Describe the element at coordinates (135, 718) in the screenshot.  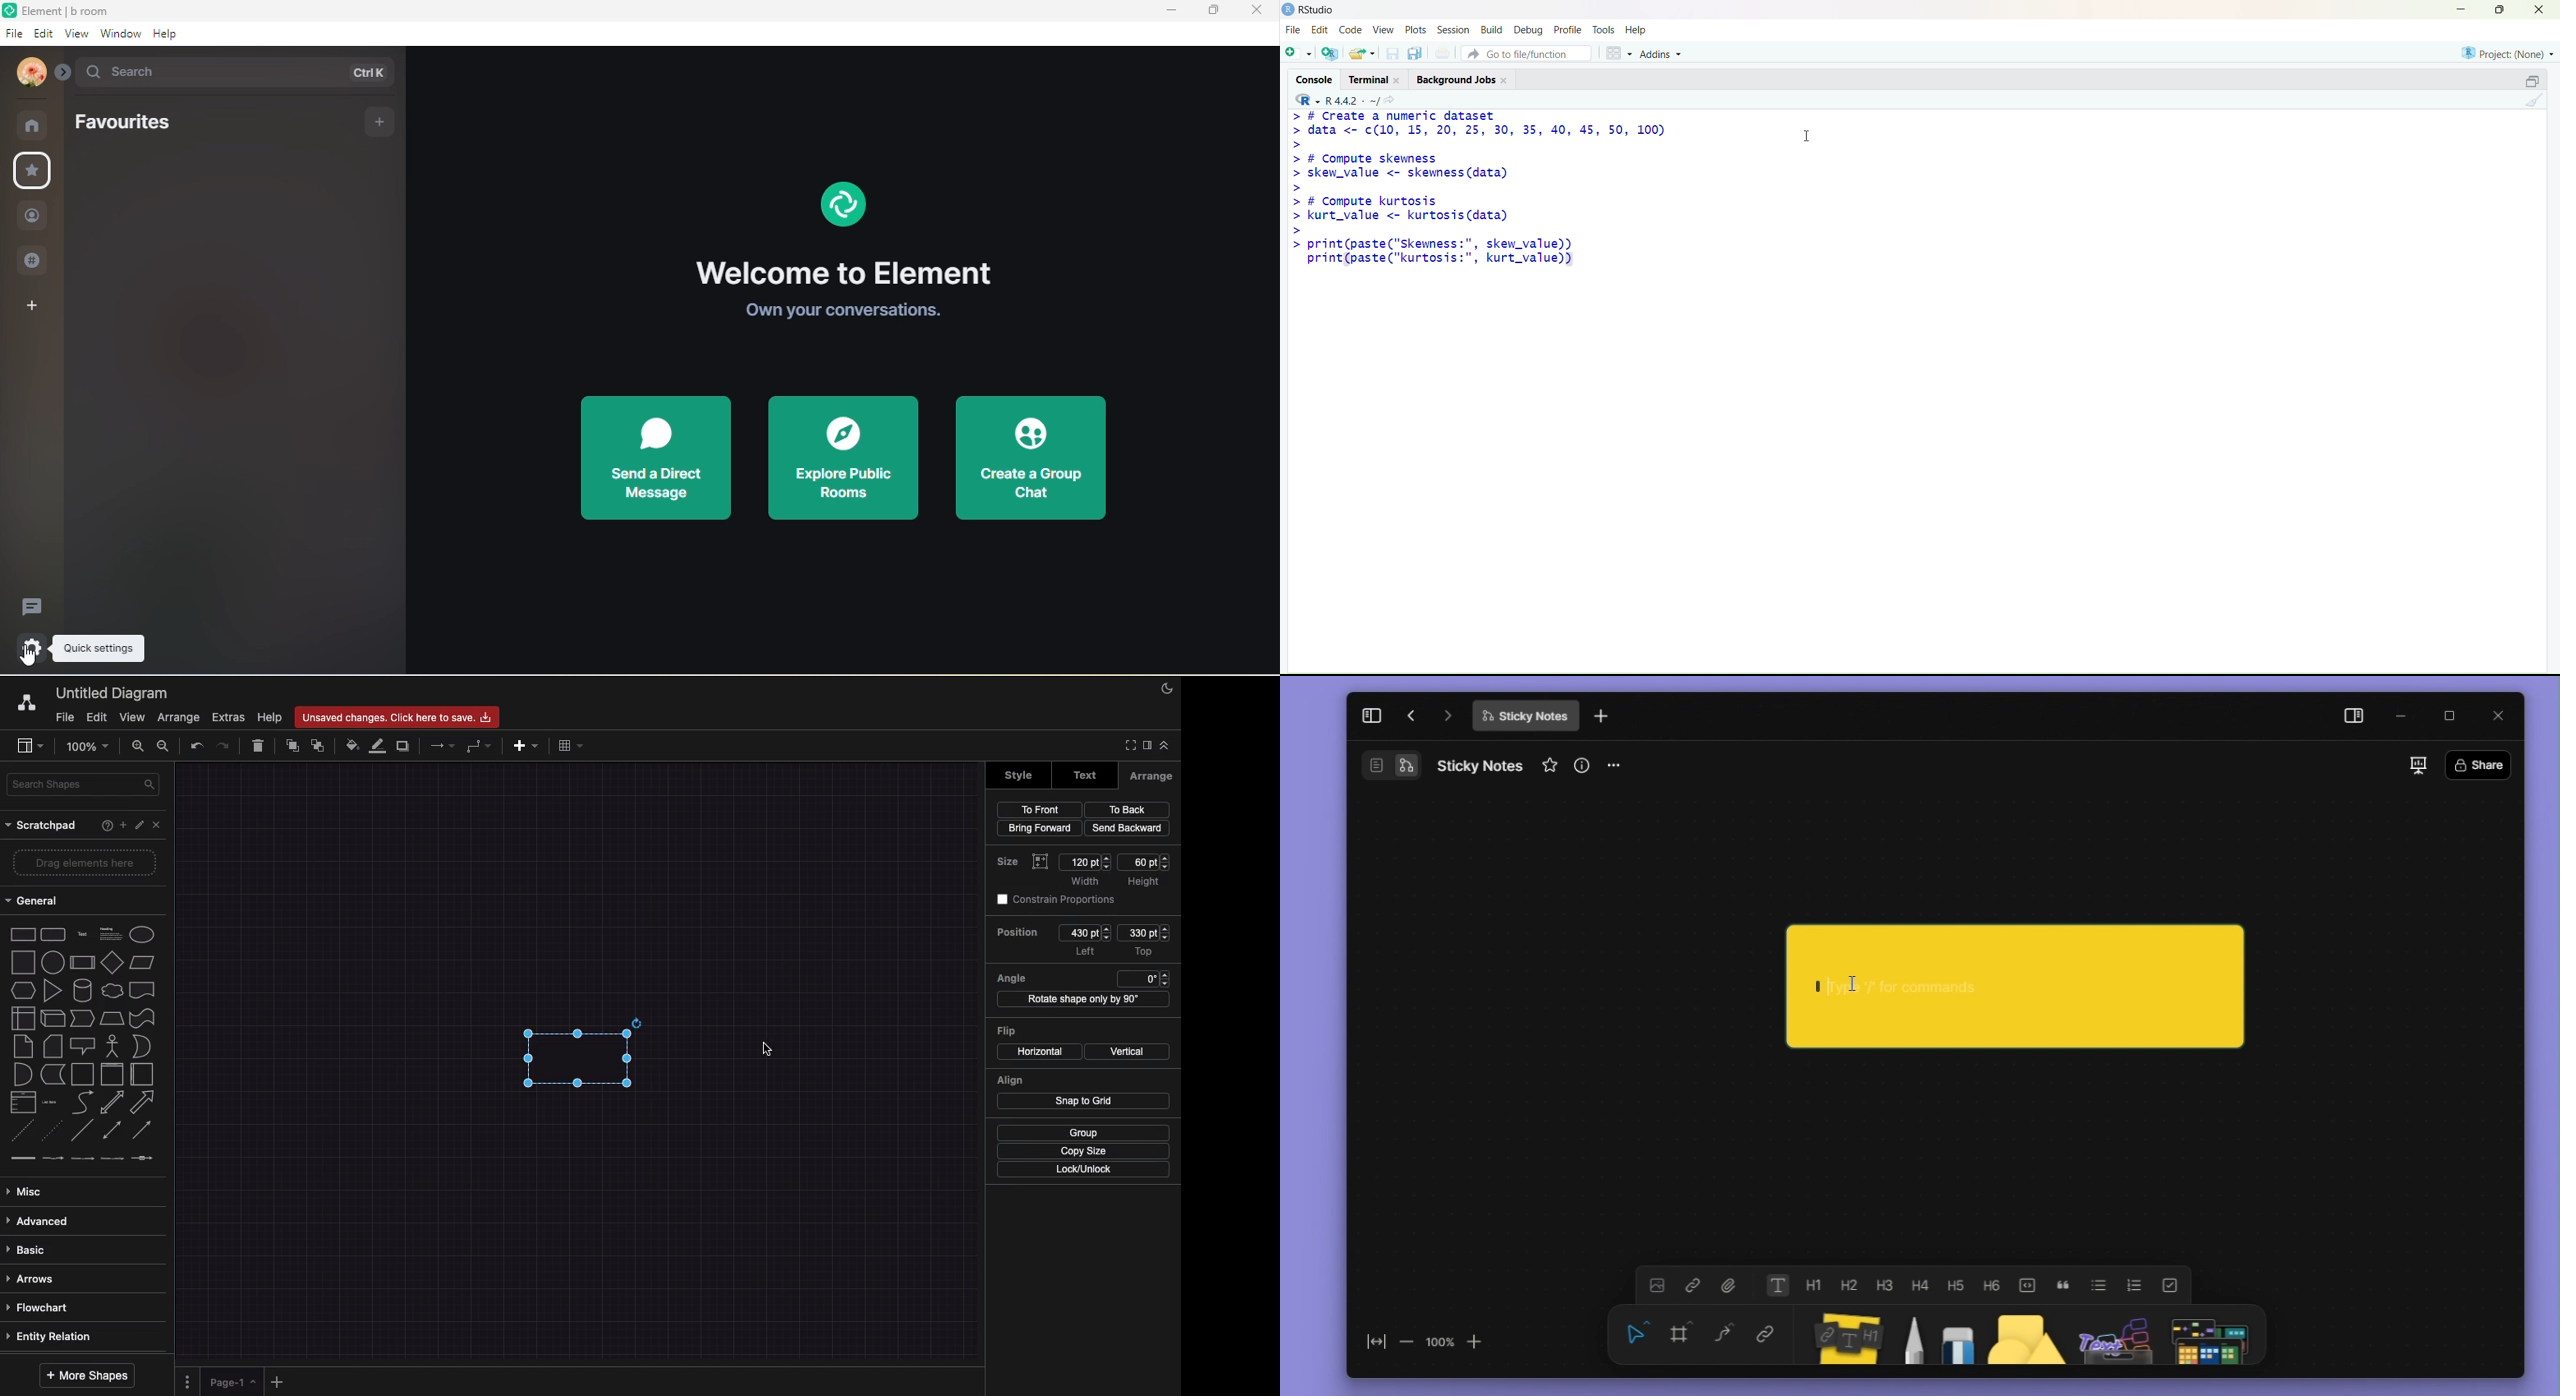
I see `View` at that location.